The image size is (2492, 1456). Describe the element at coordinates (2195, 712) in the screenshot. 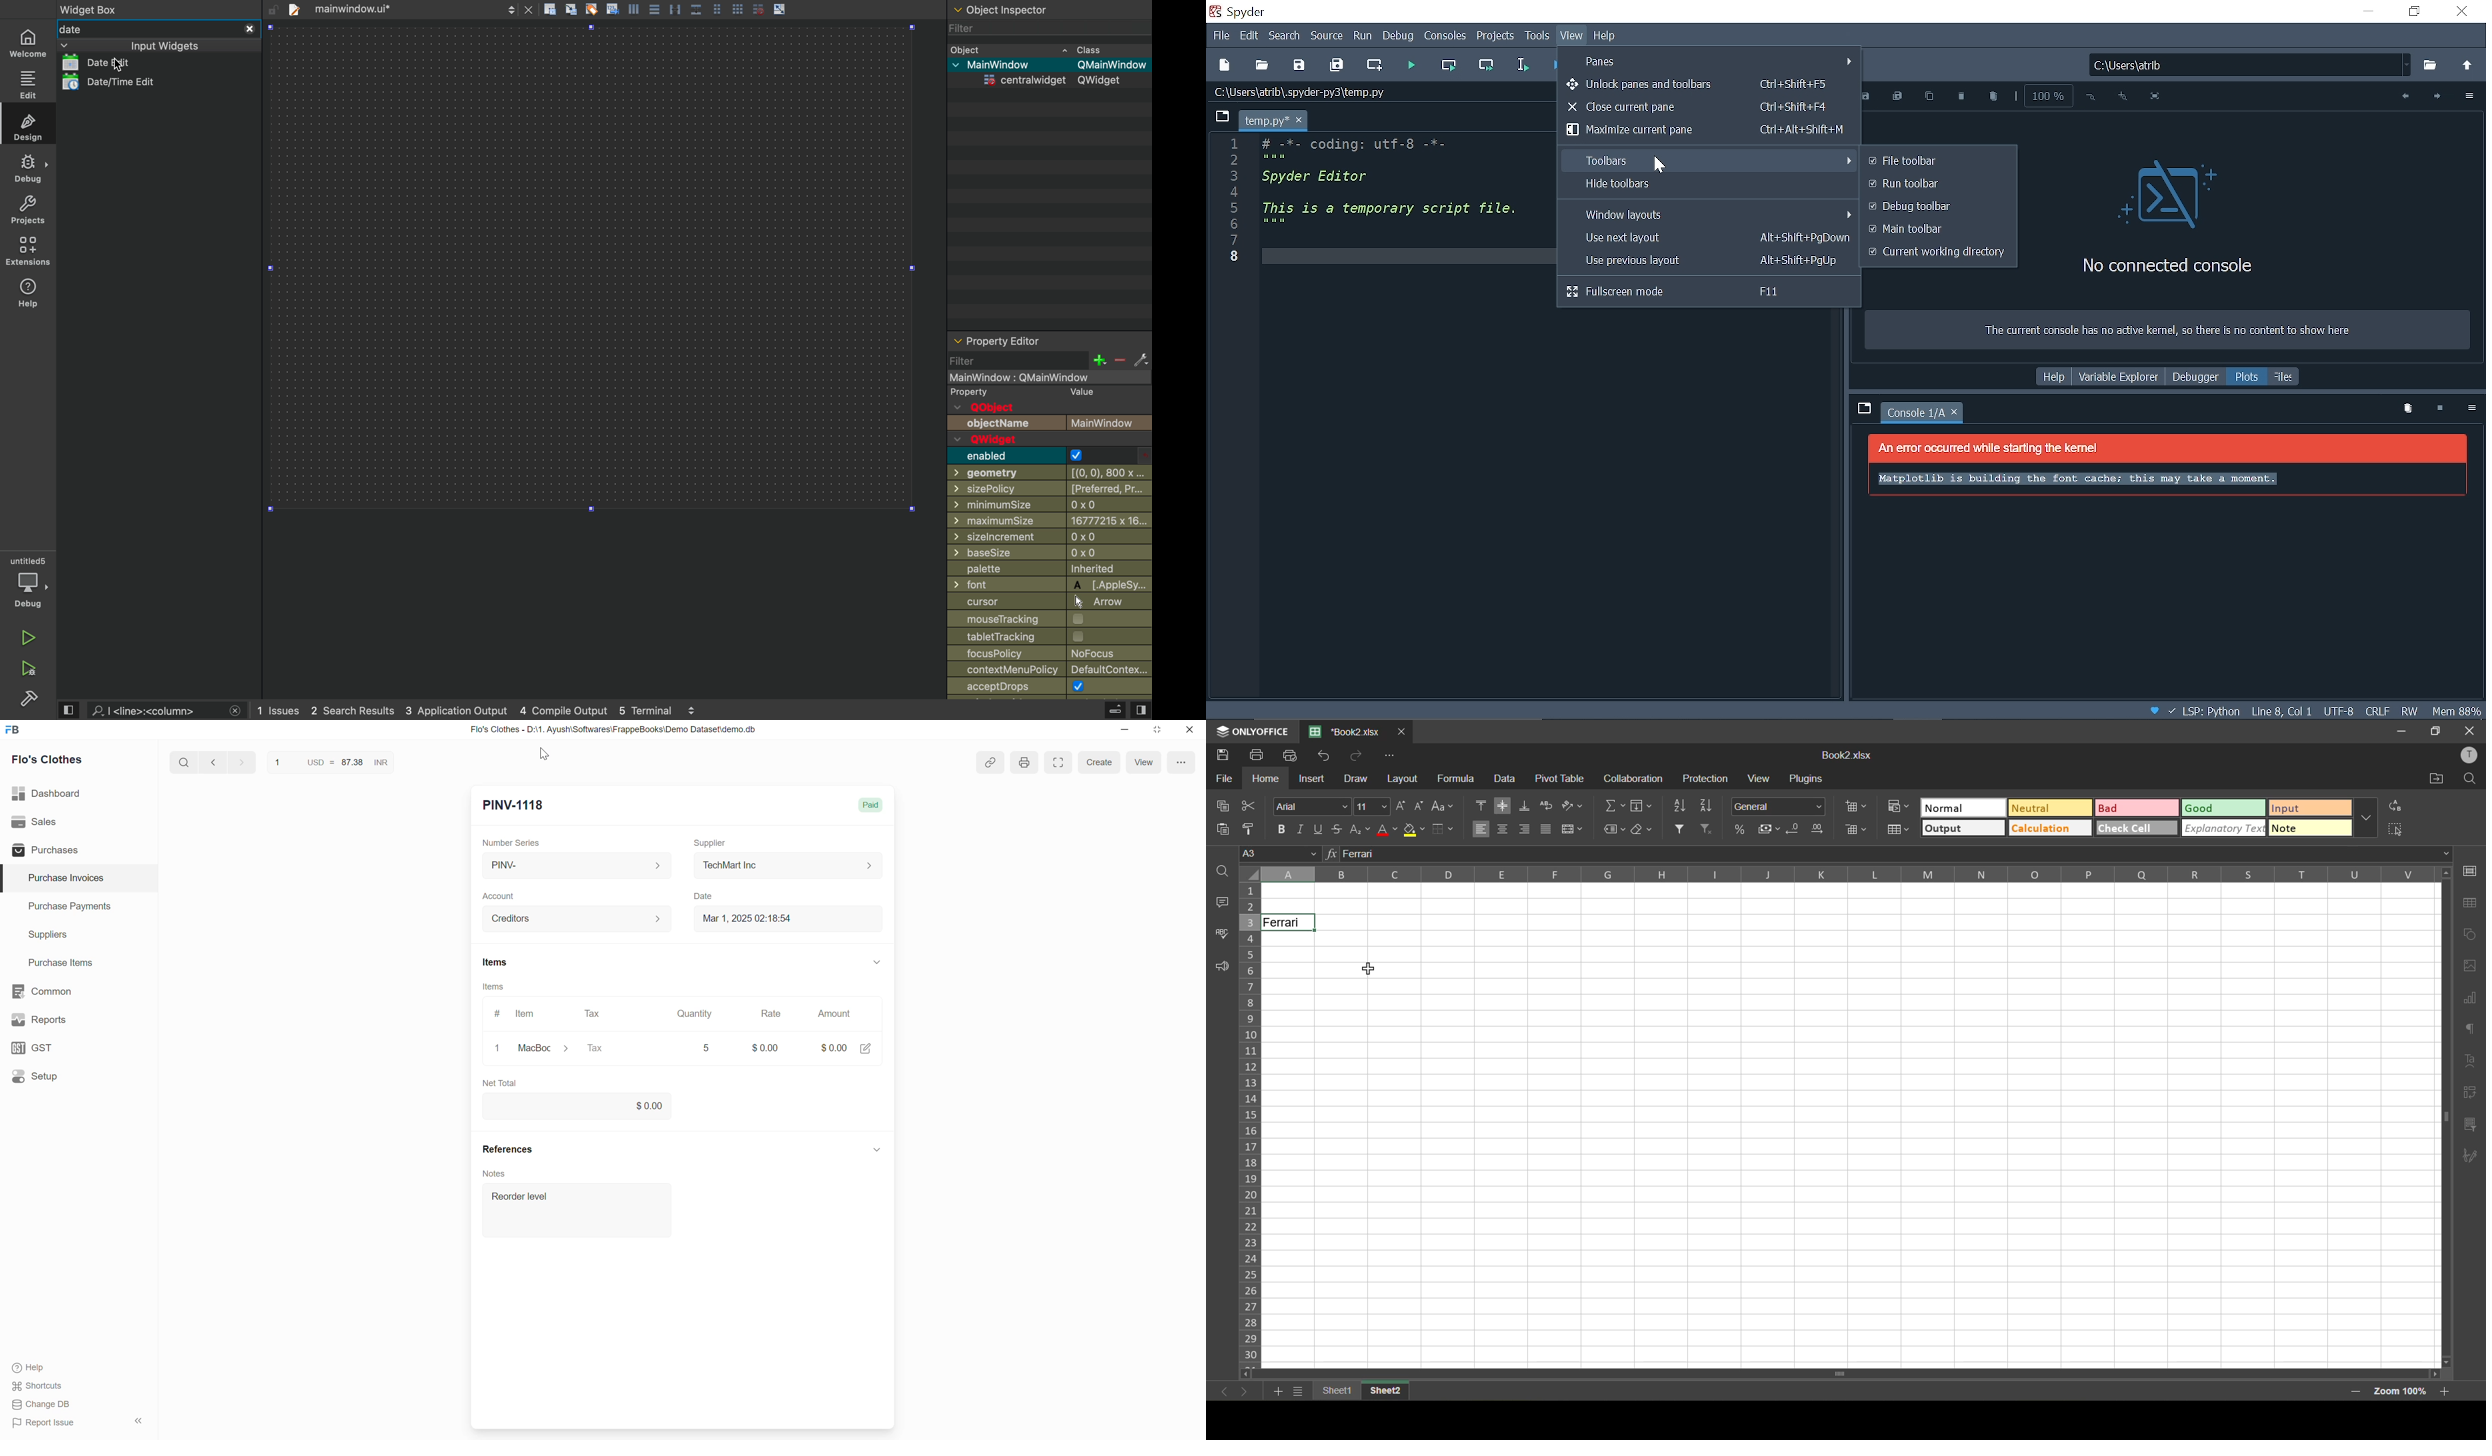

I see `Completions, linting and code folding status` at that location.